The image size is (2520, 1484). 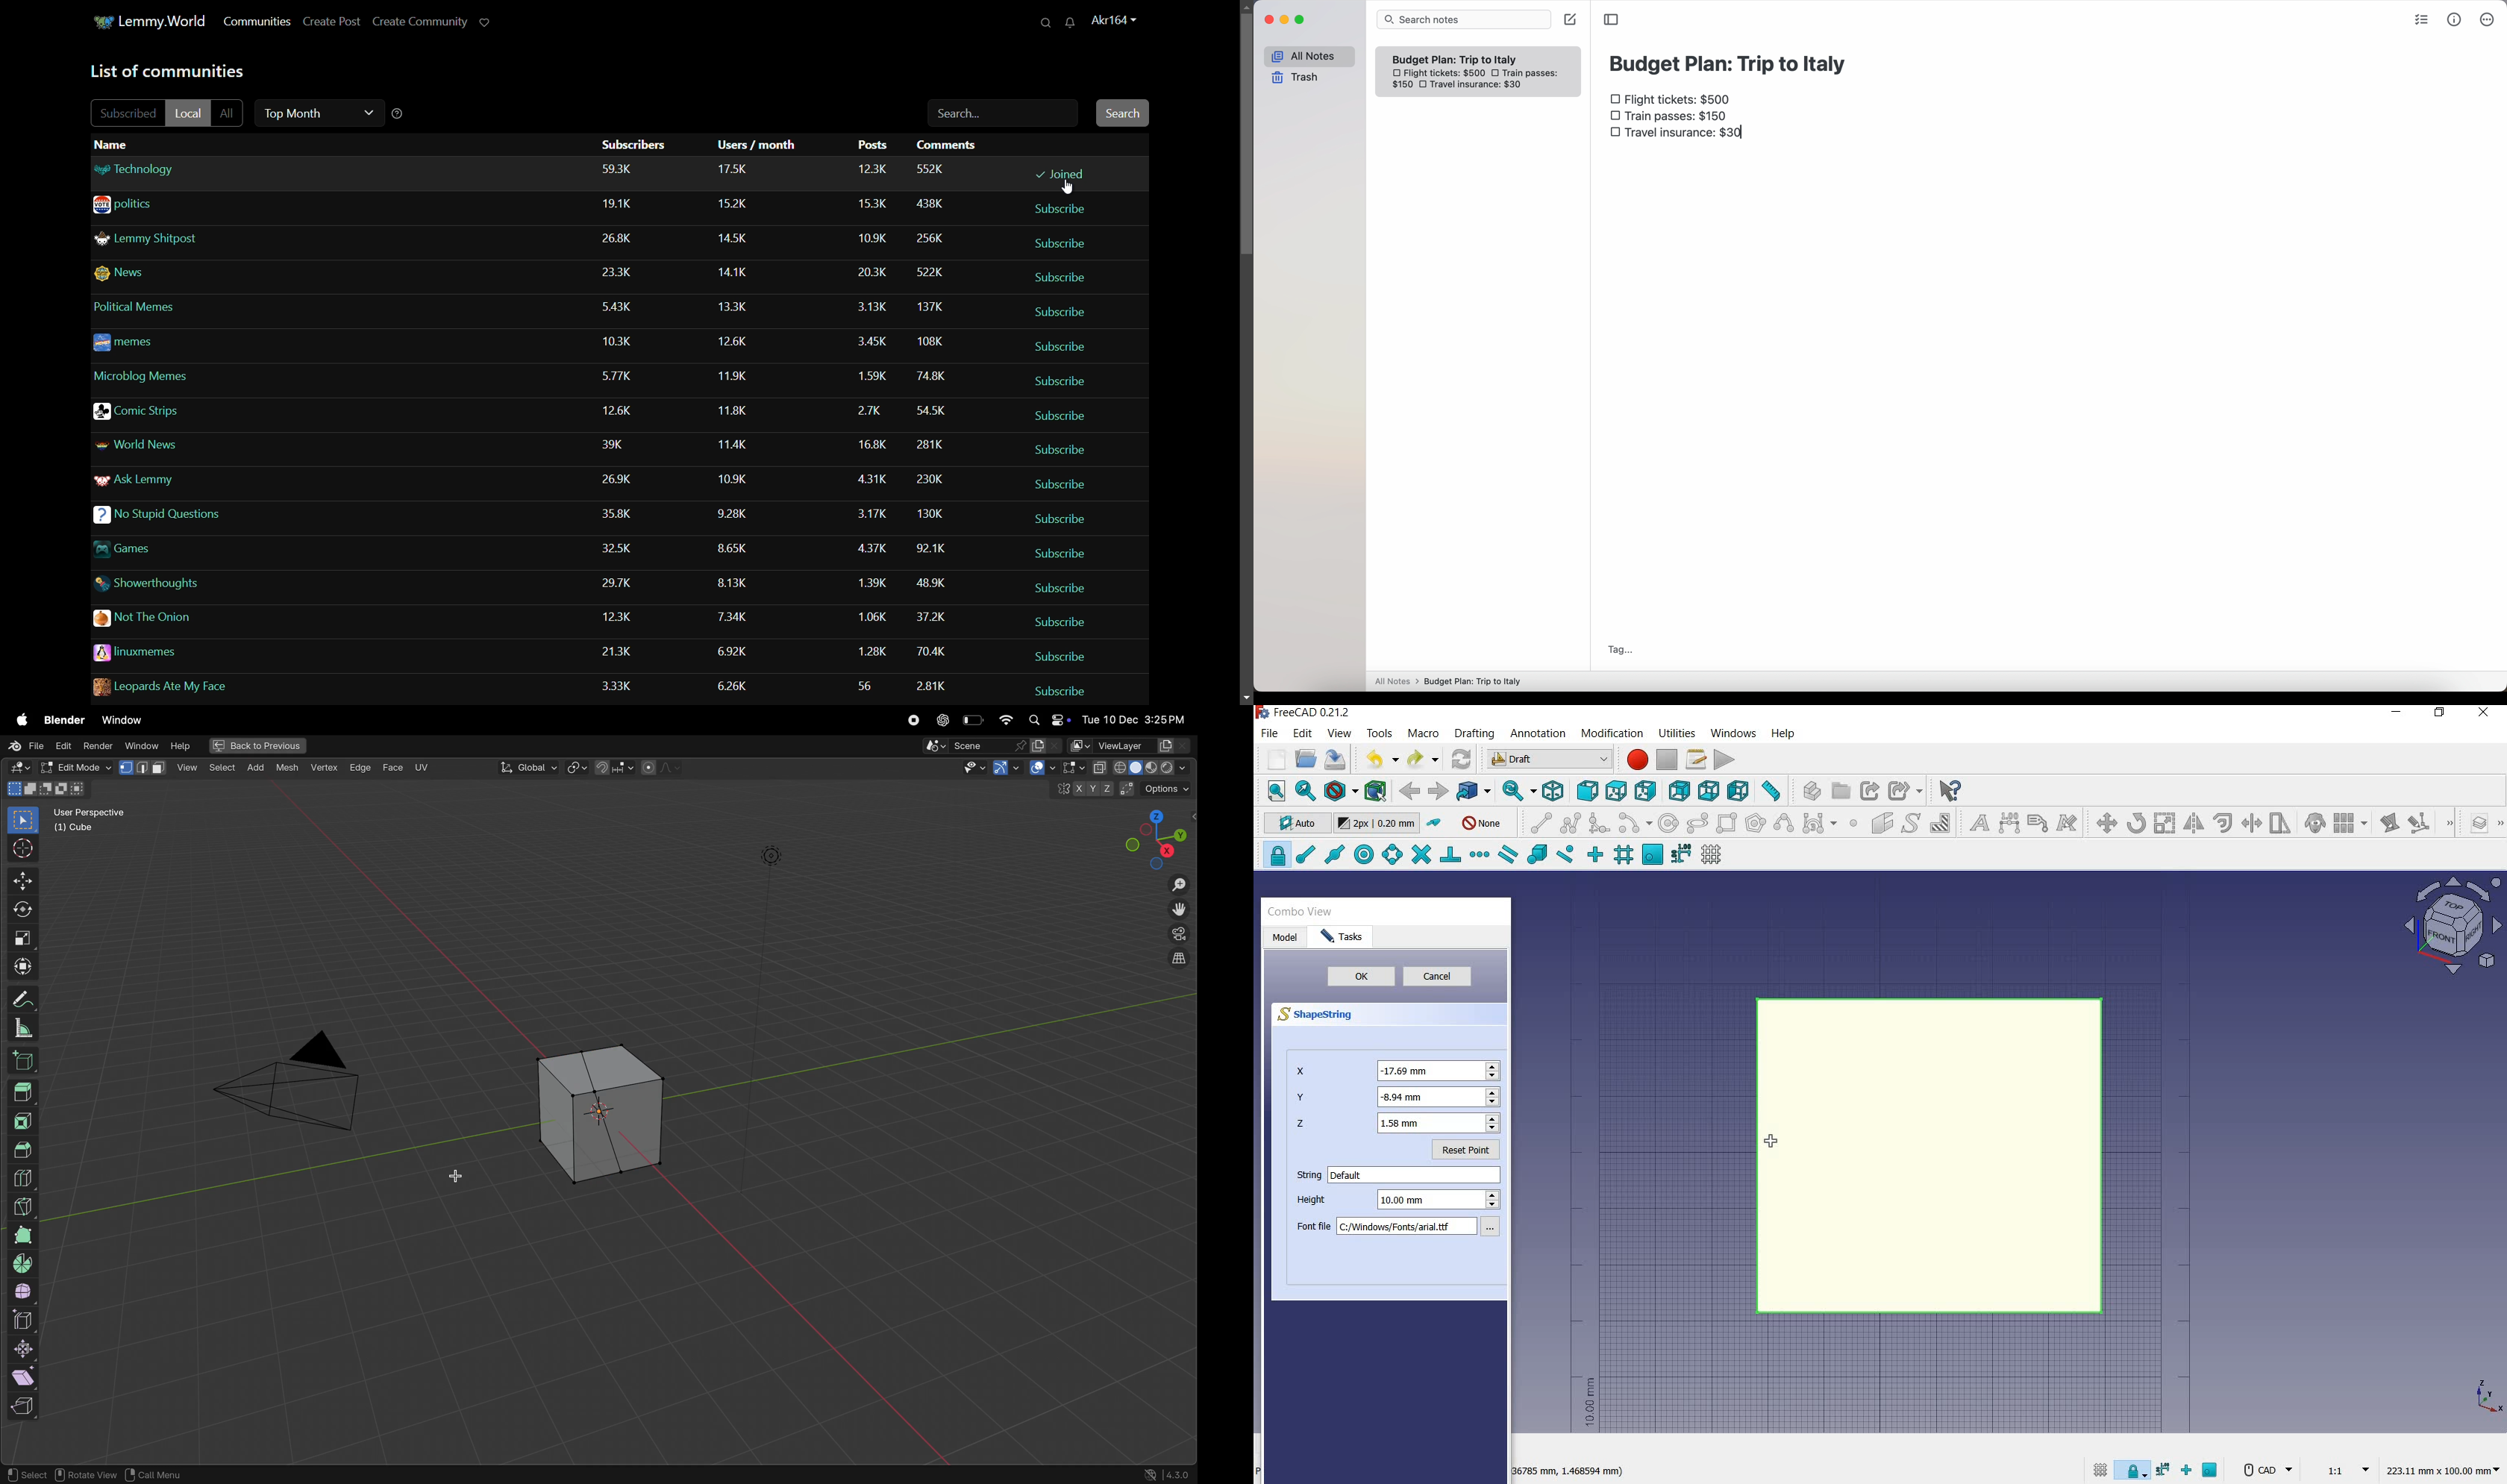 What do you see at coordinates (209, 447) in the screenshot?
I see `communities name` at bounding box center [209, 447].